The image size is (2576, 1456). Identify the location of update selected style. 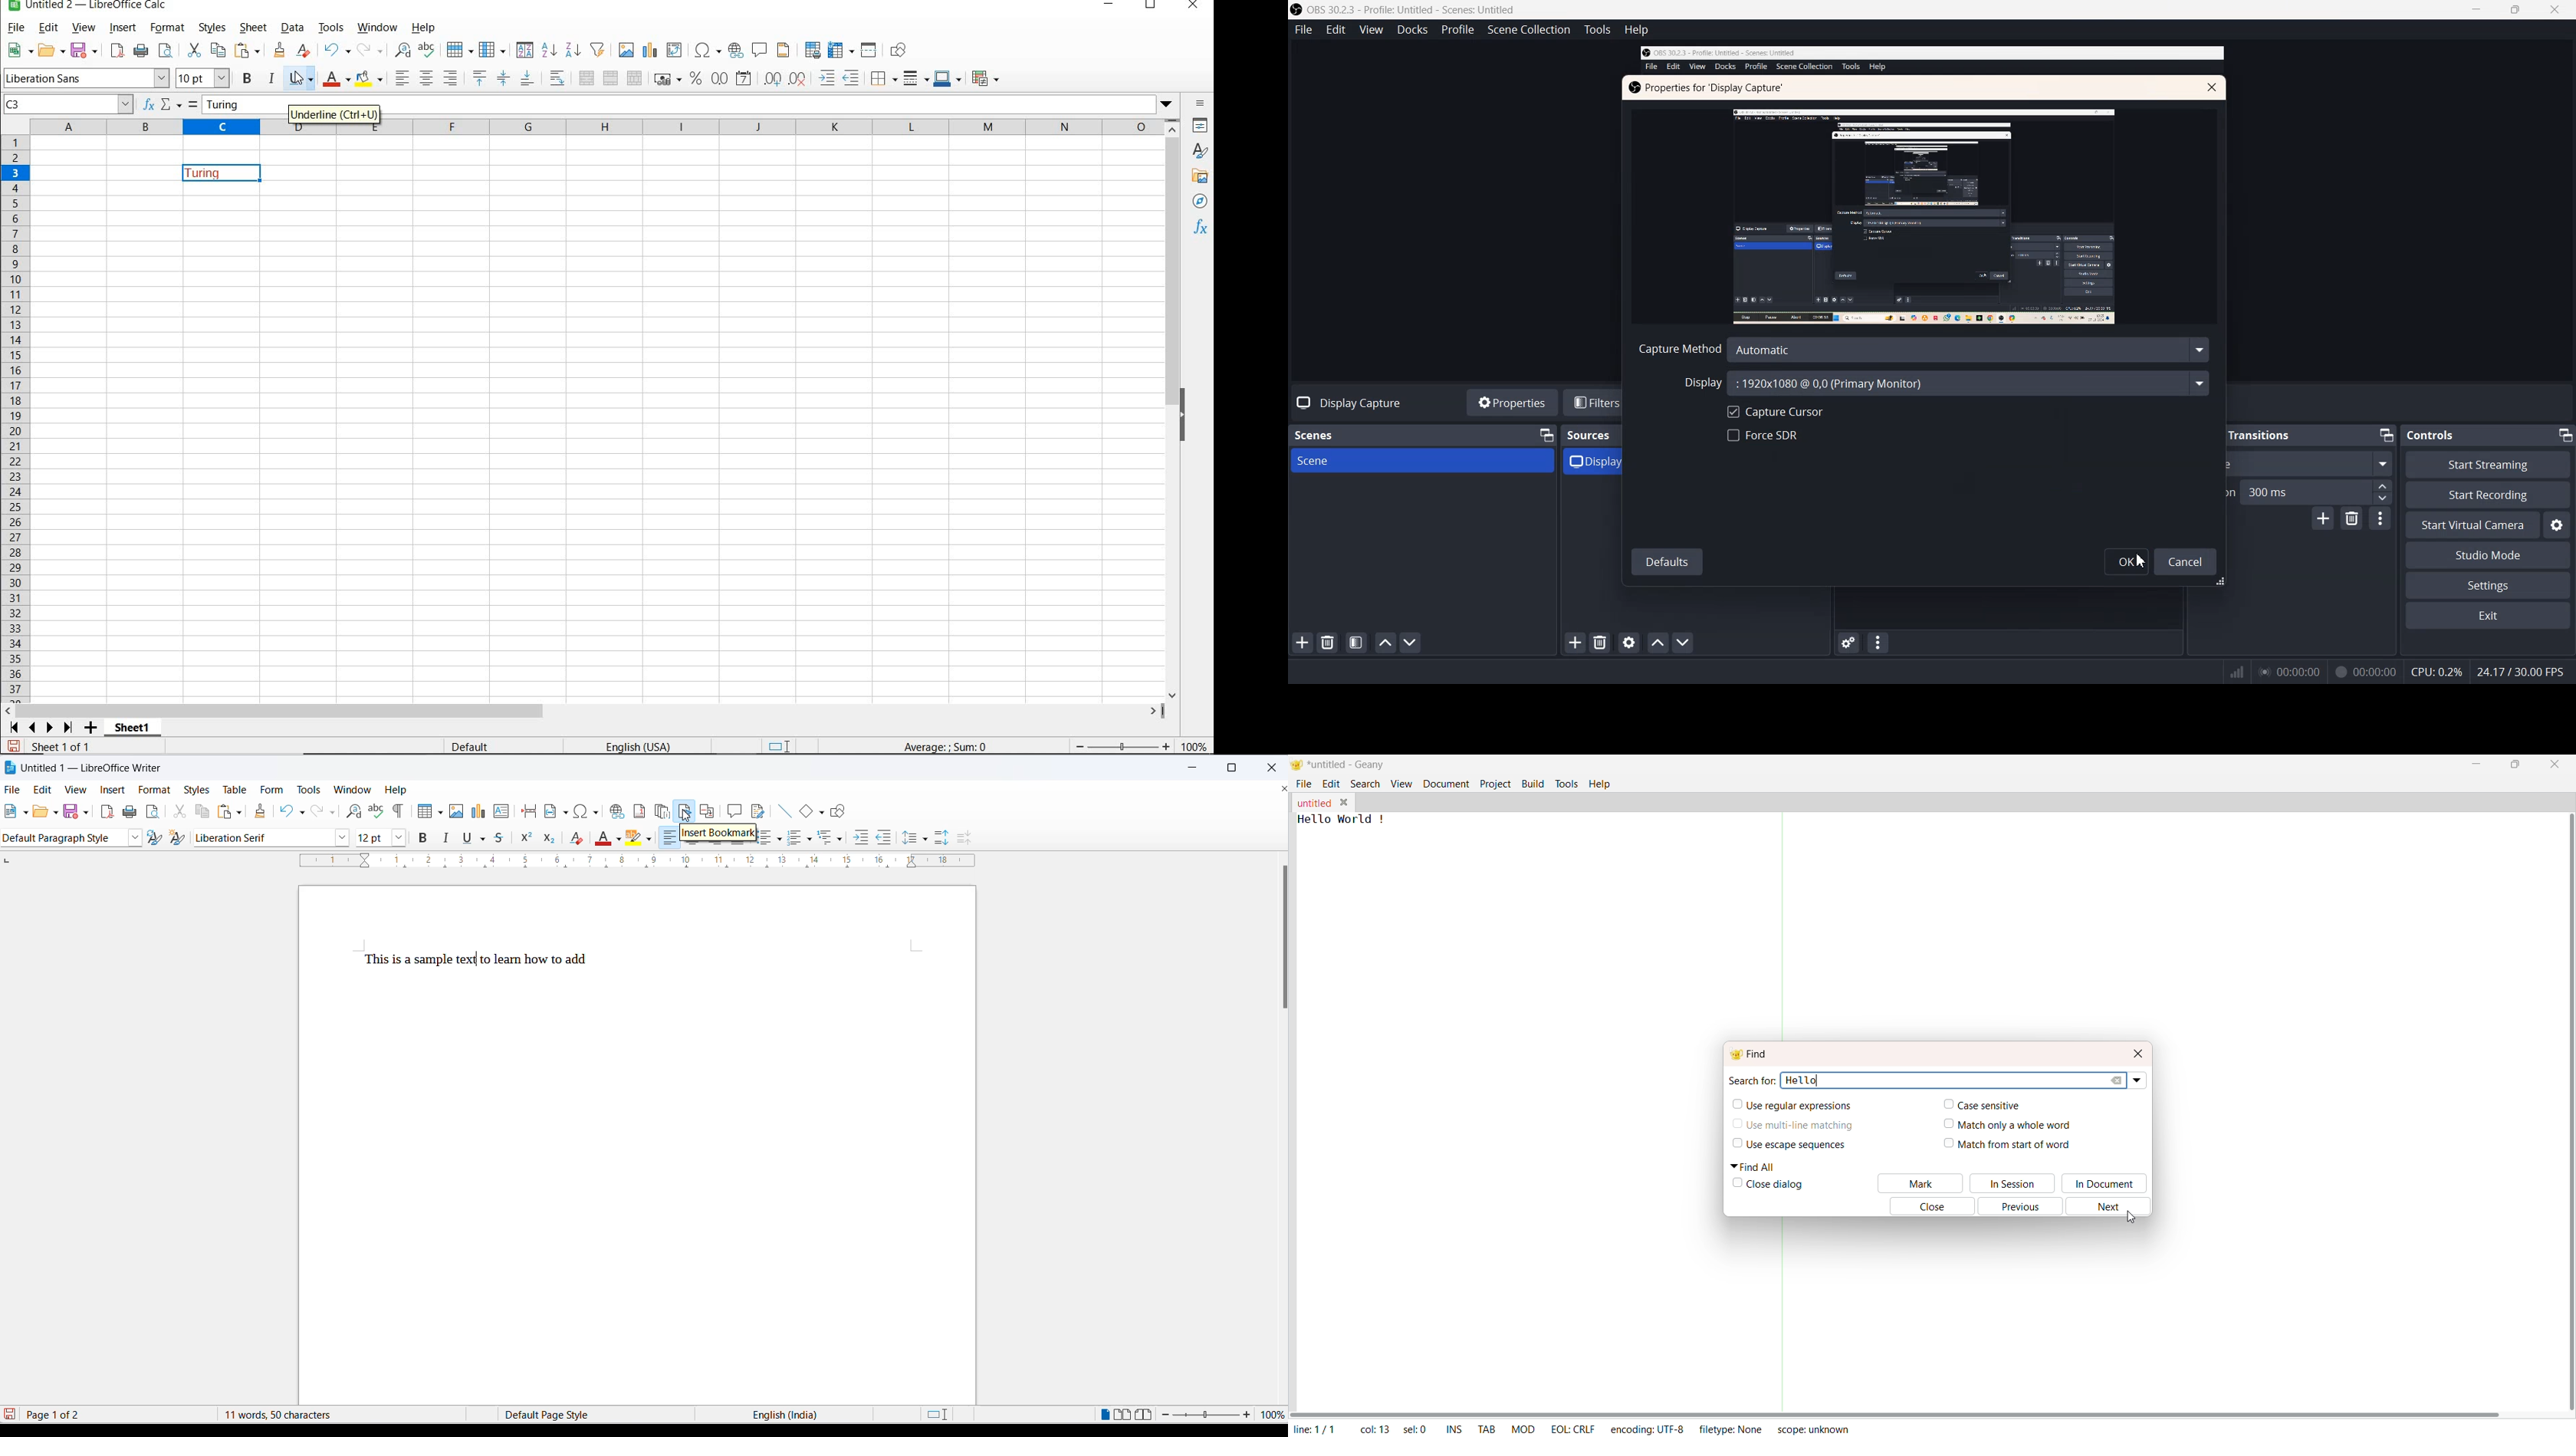
(153, 838).